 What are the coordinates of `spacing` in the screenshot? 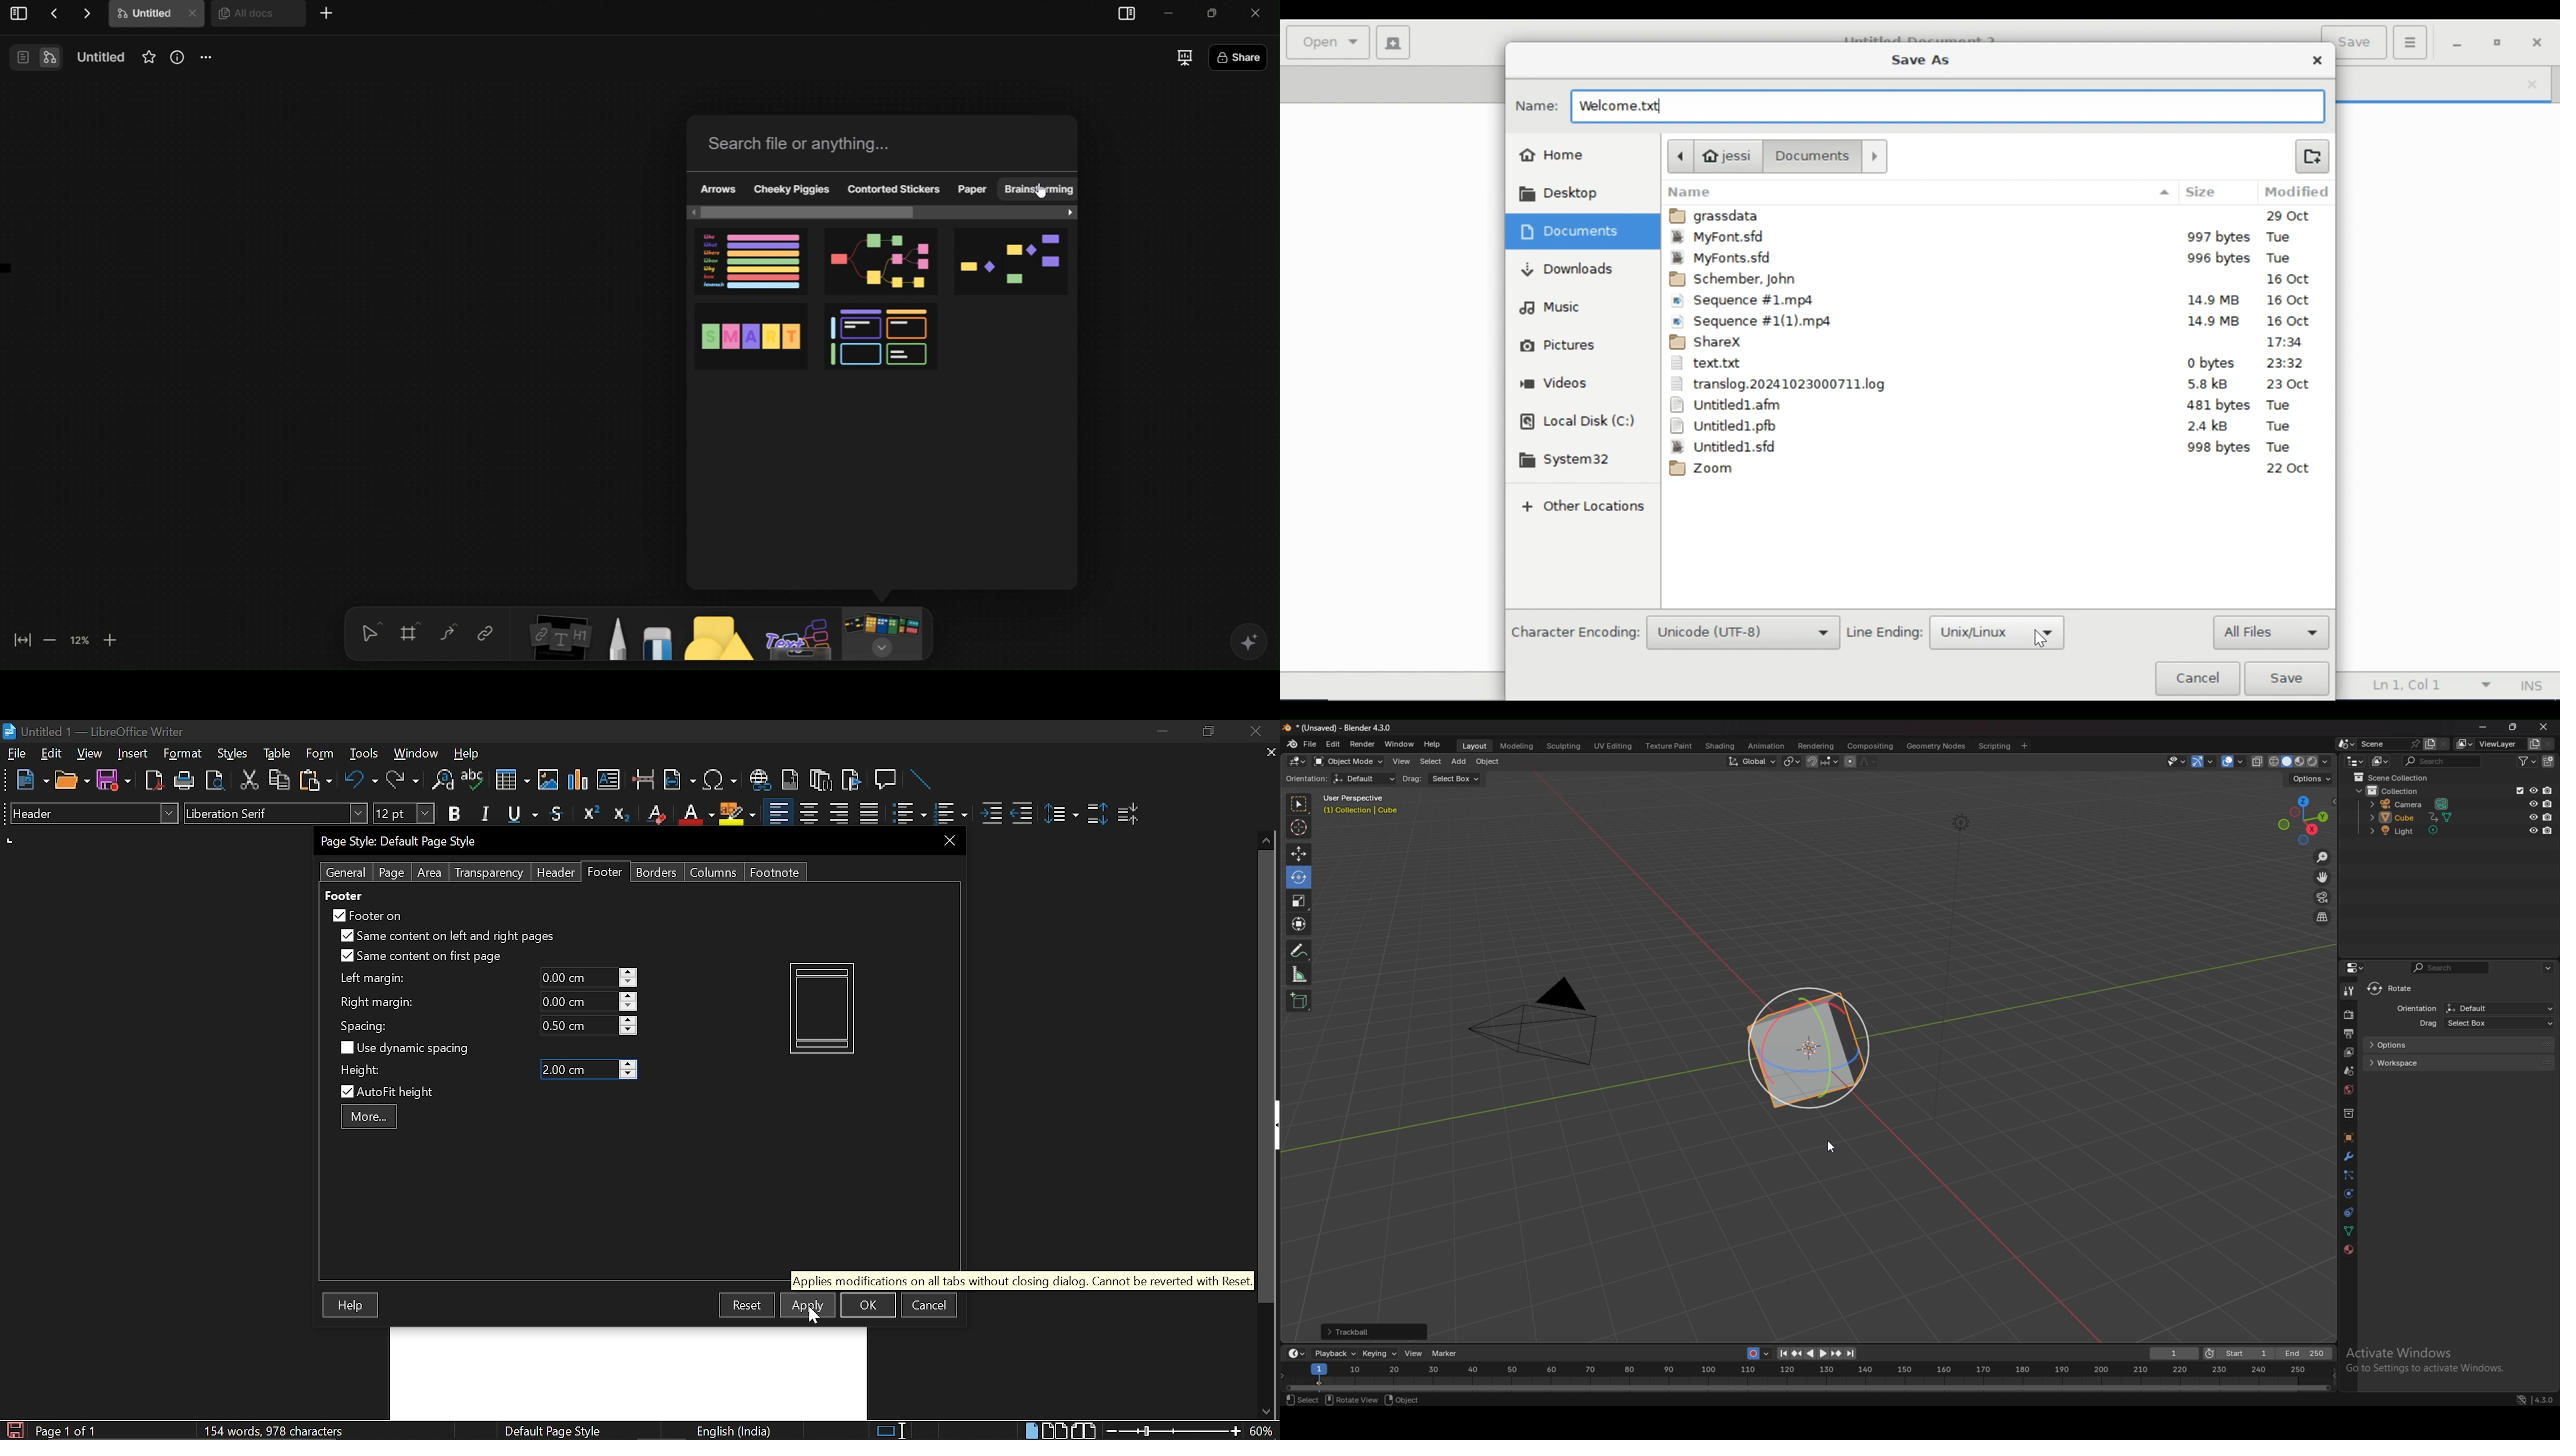 It's located at (367, 1026).